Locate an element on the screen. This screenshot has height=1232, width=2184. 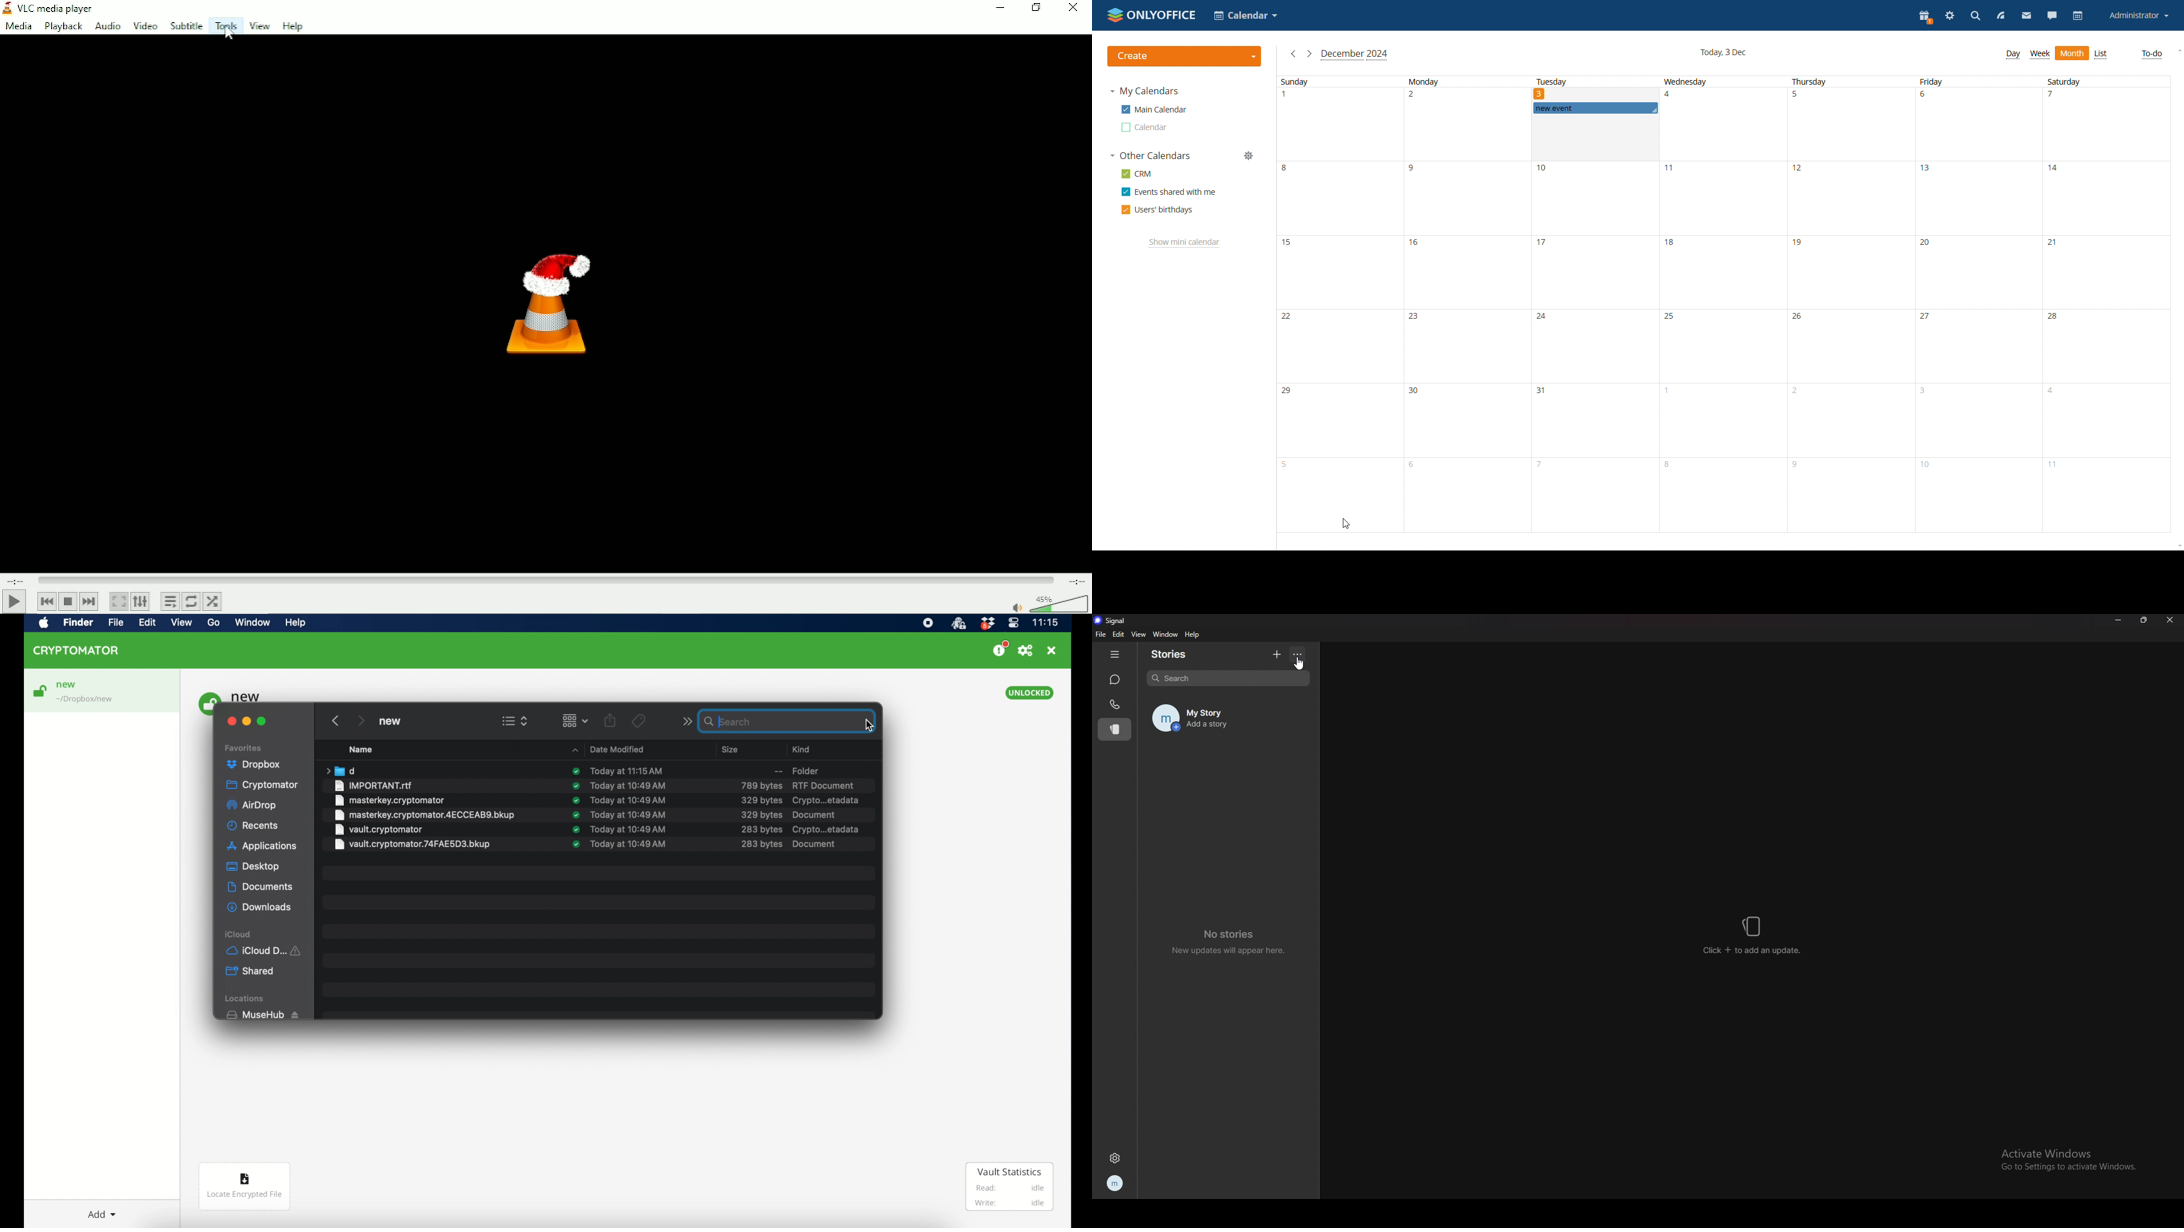
close is located at coordinates (1052, 650).